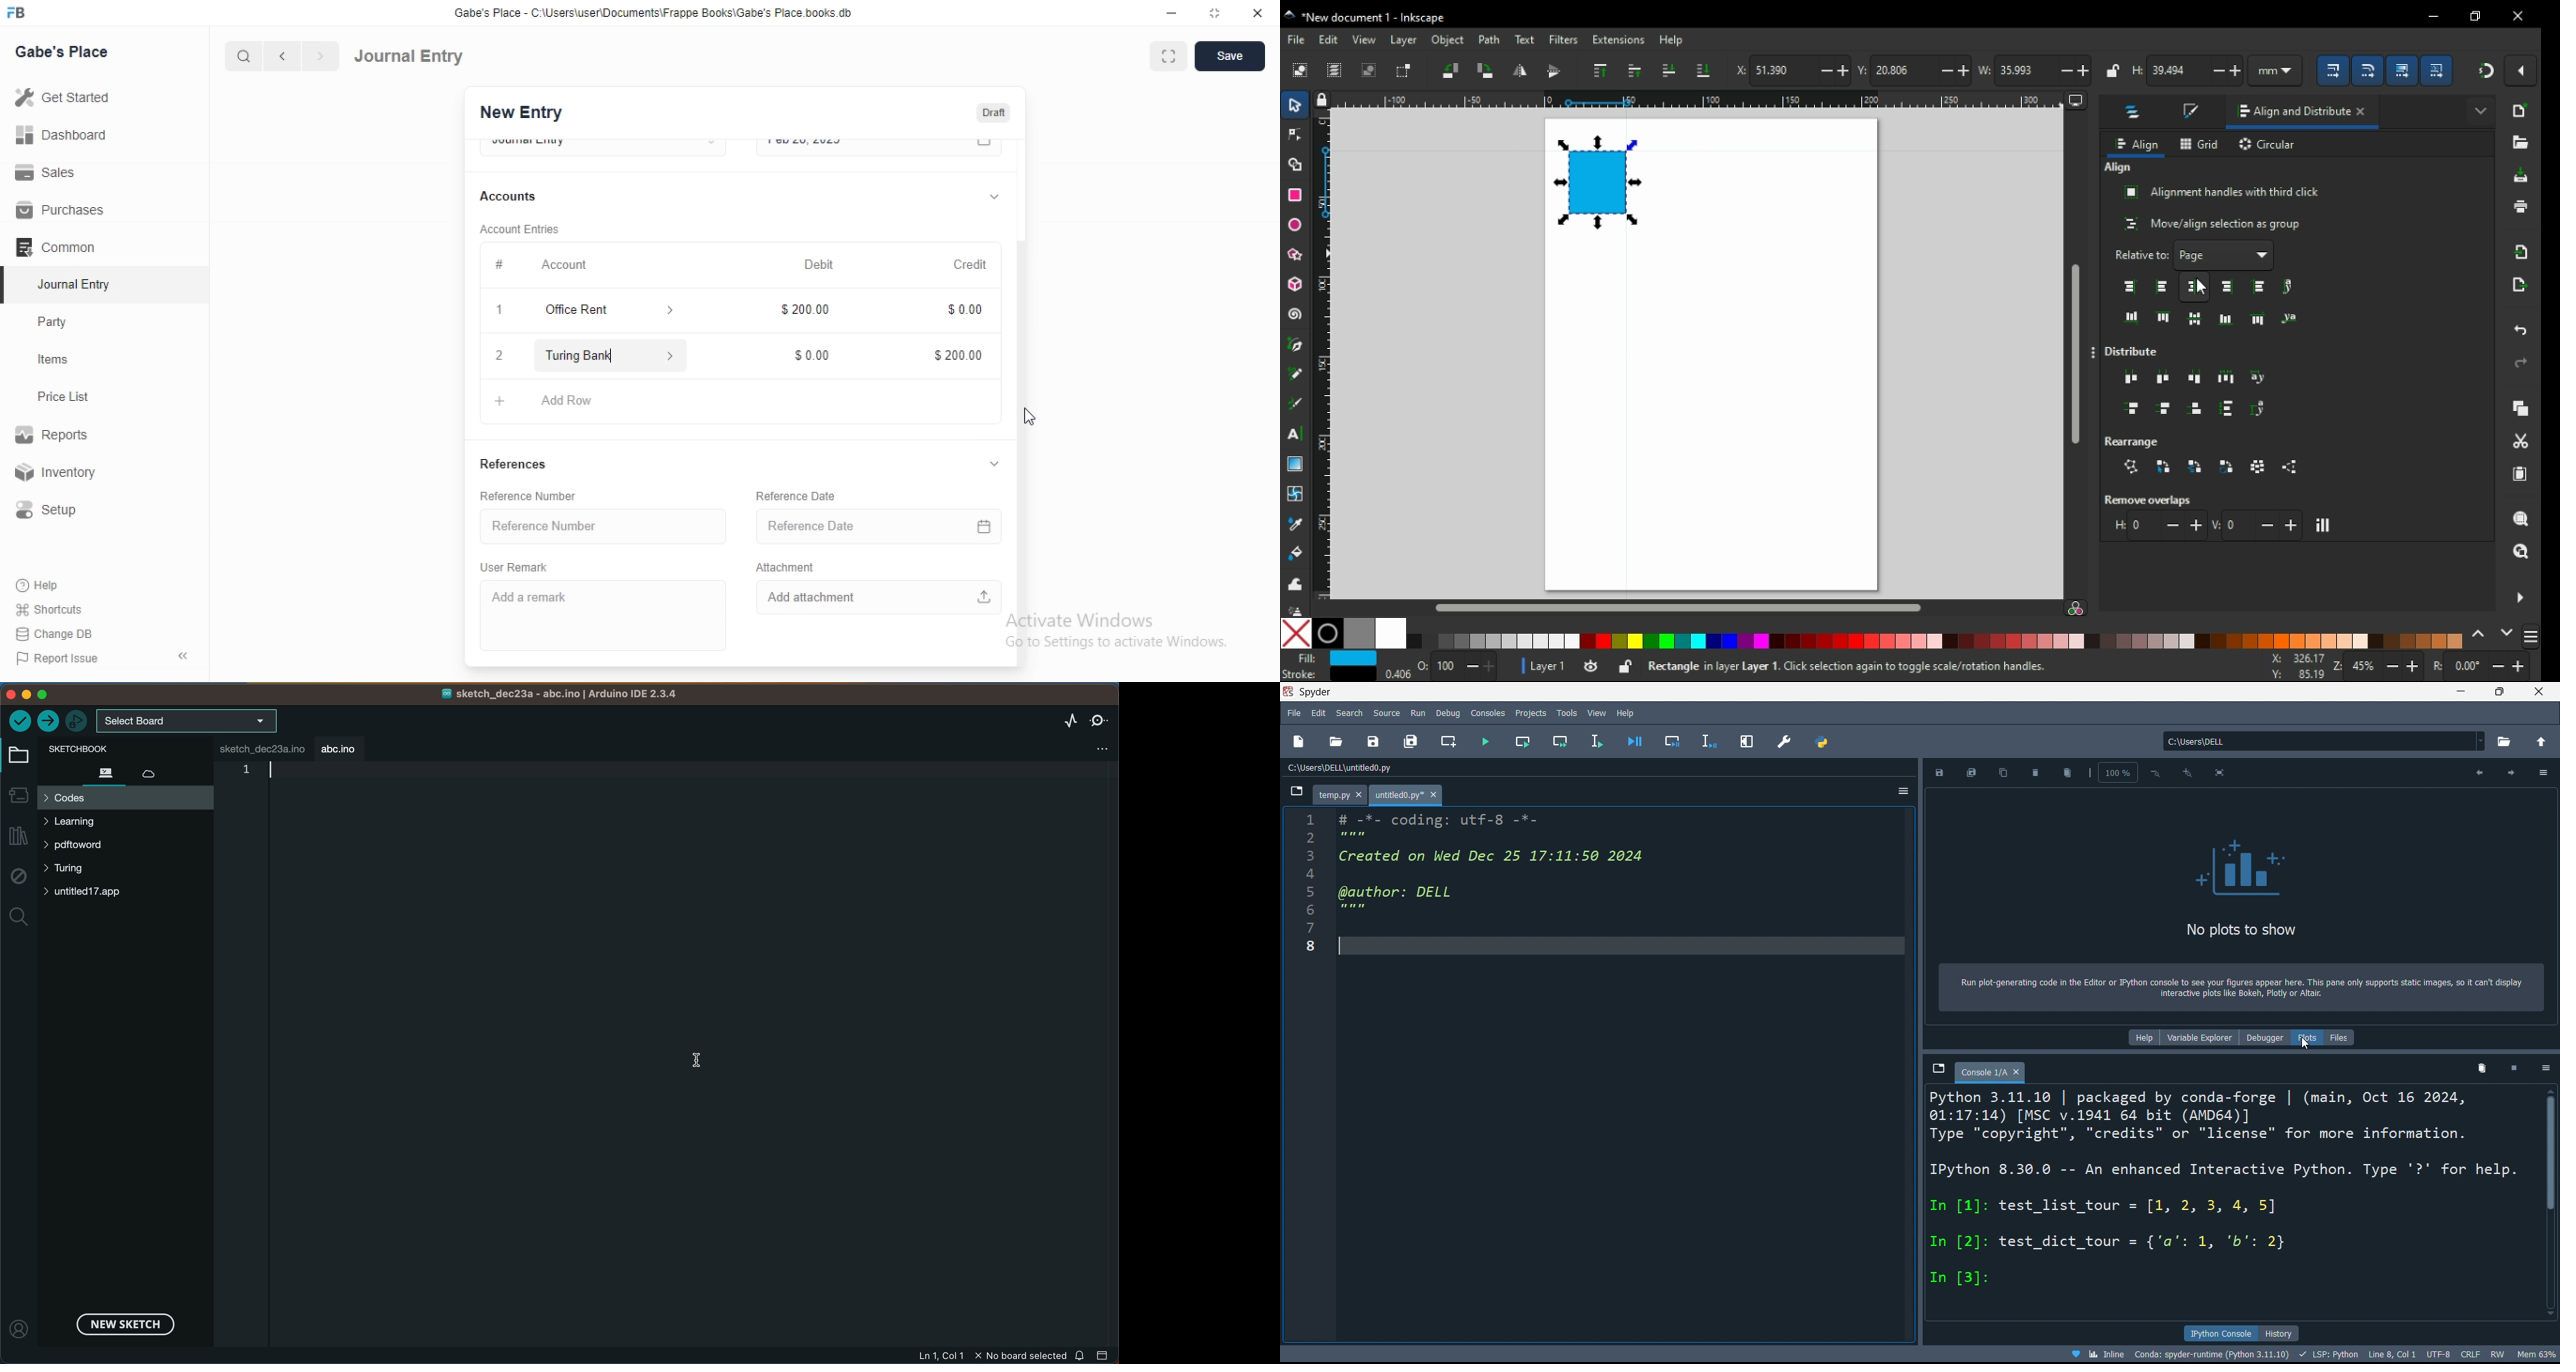 The height and width of the screenshot is (1372, 2576). Describe the element at coordinates (2164, 377) in the screenshot. I see `distribute horizontally with even spacing between centers` at that location.